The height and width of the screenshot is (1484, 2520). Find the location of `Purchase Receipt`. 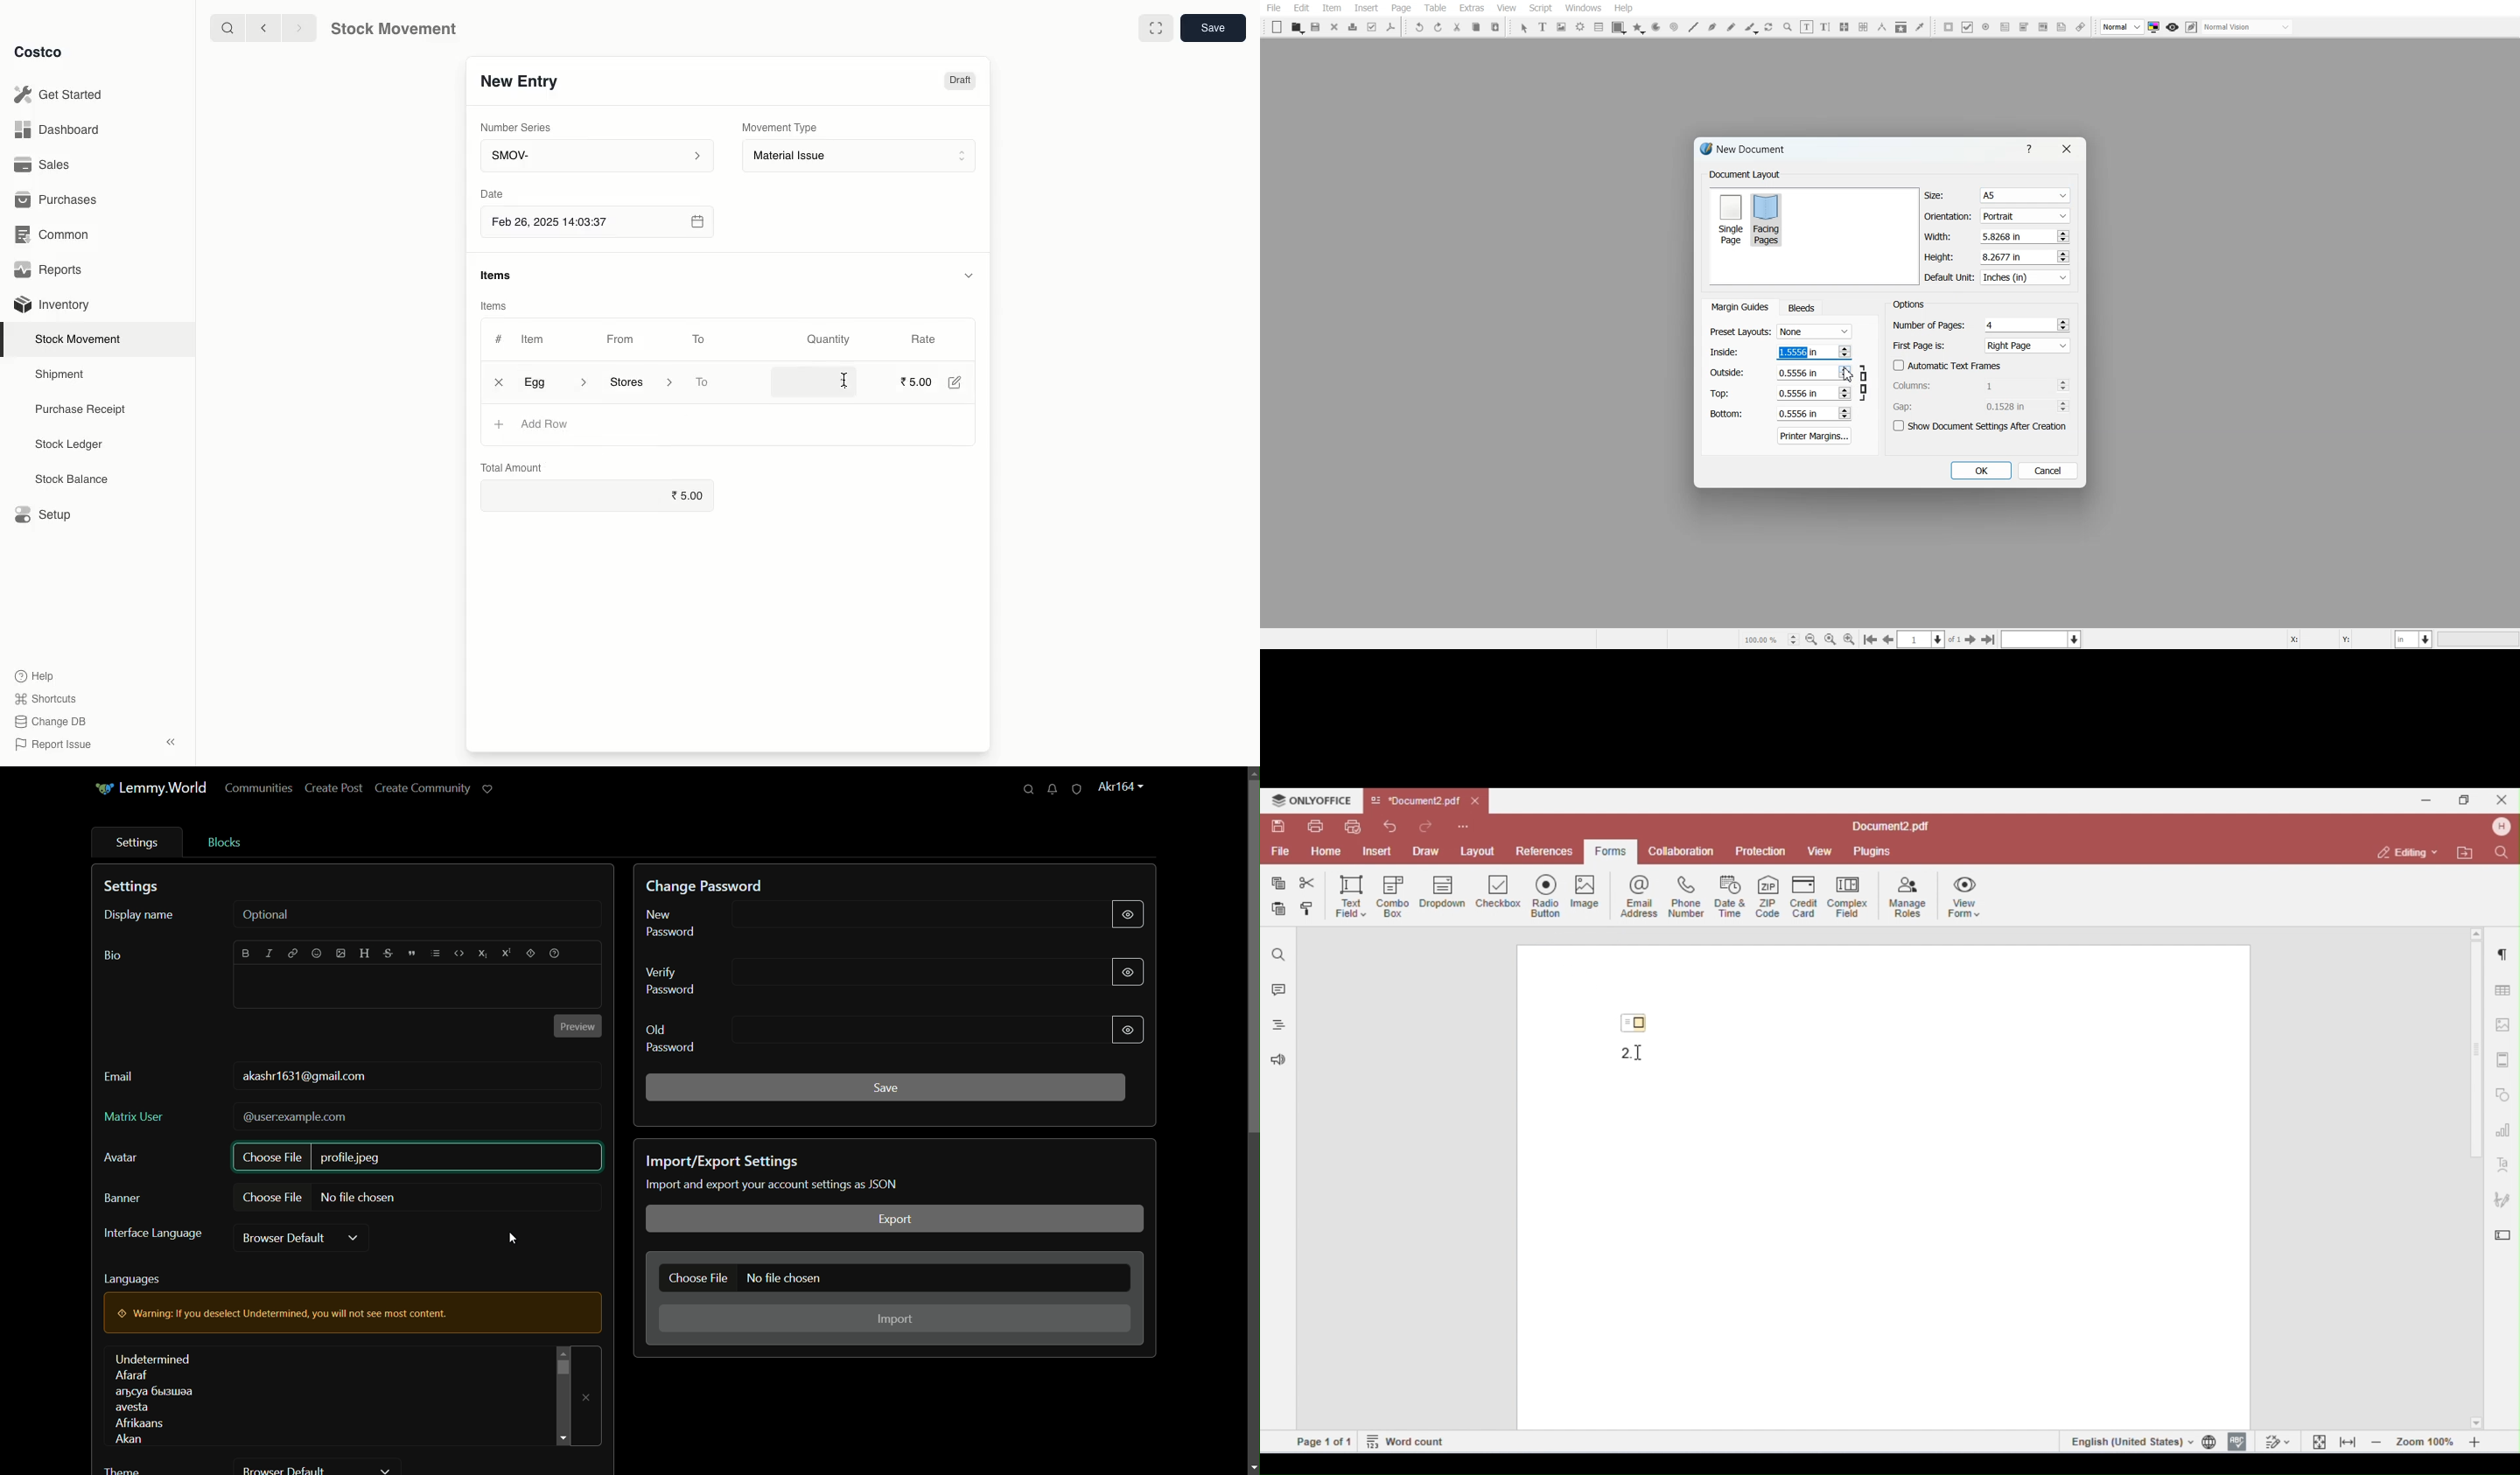

Purchase Receipt is located at coordinates (85, 409).